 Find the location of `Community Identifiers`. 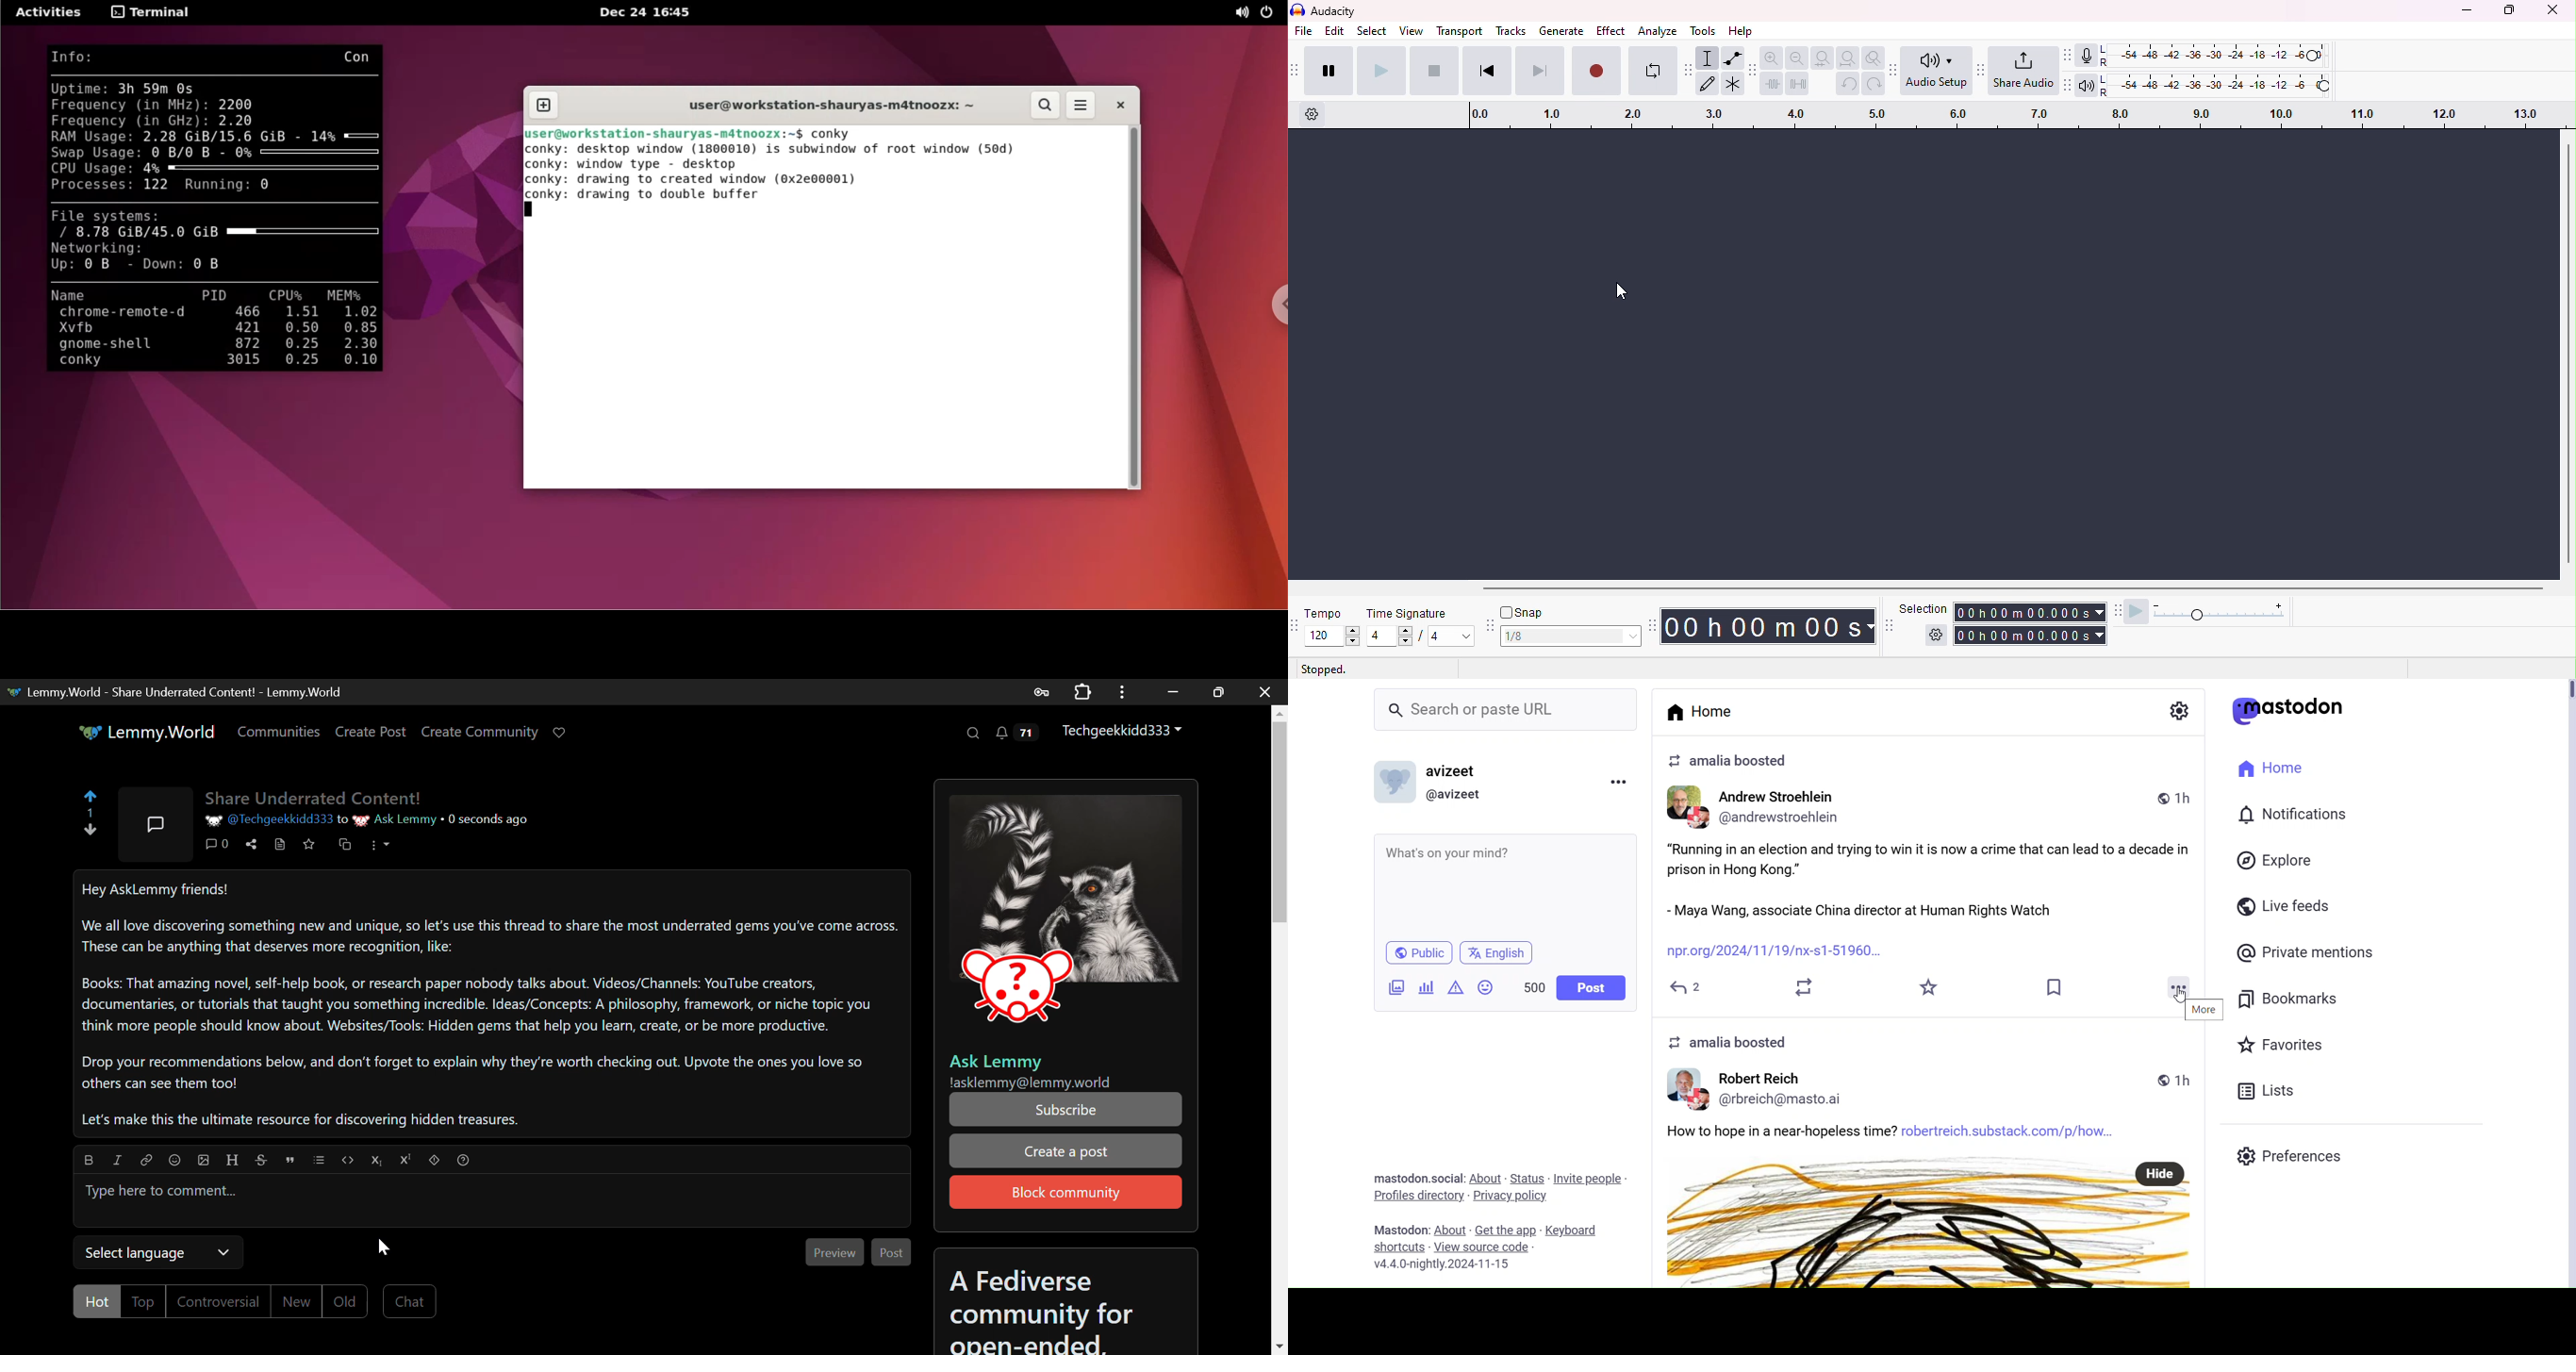

Community Identifiers is located at coordinates (1063, 1069).